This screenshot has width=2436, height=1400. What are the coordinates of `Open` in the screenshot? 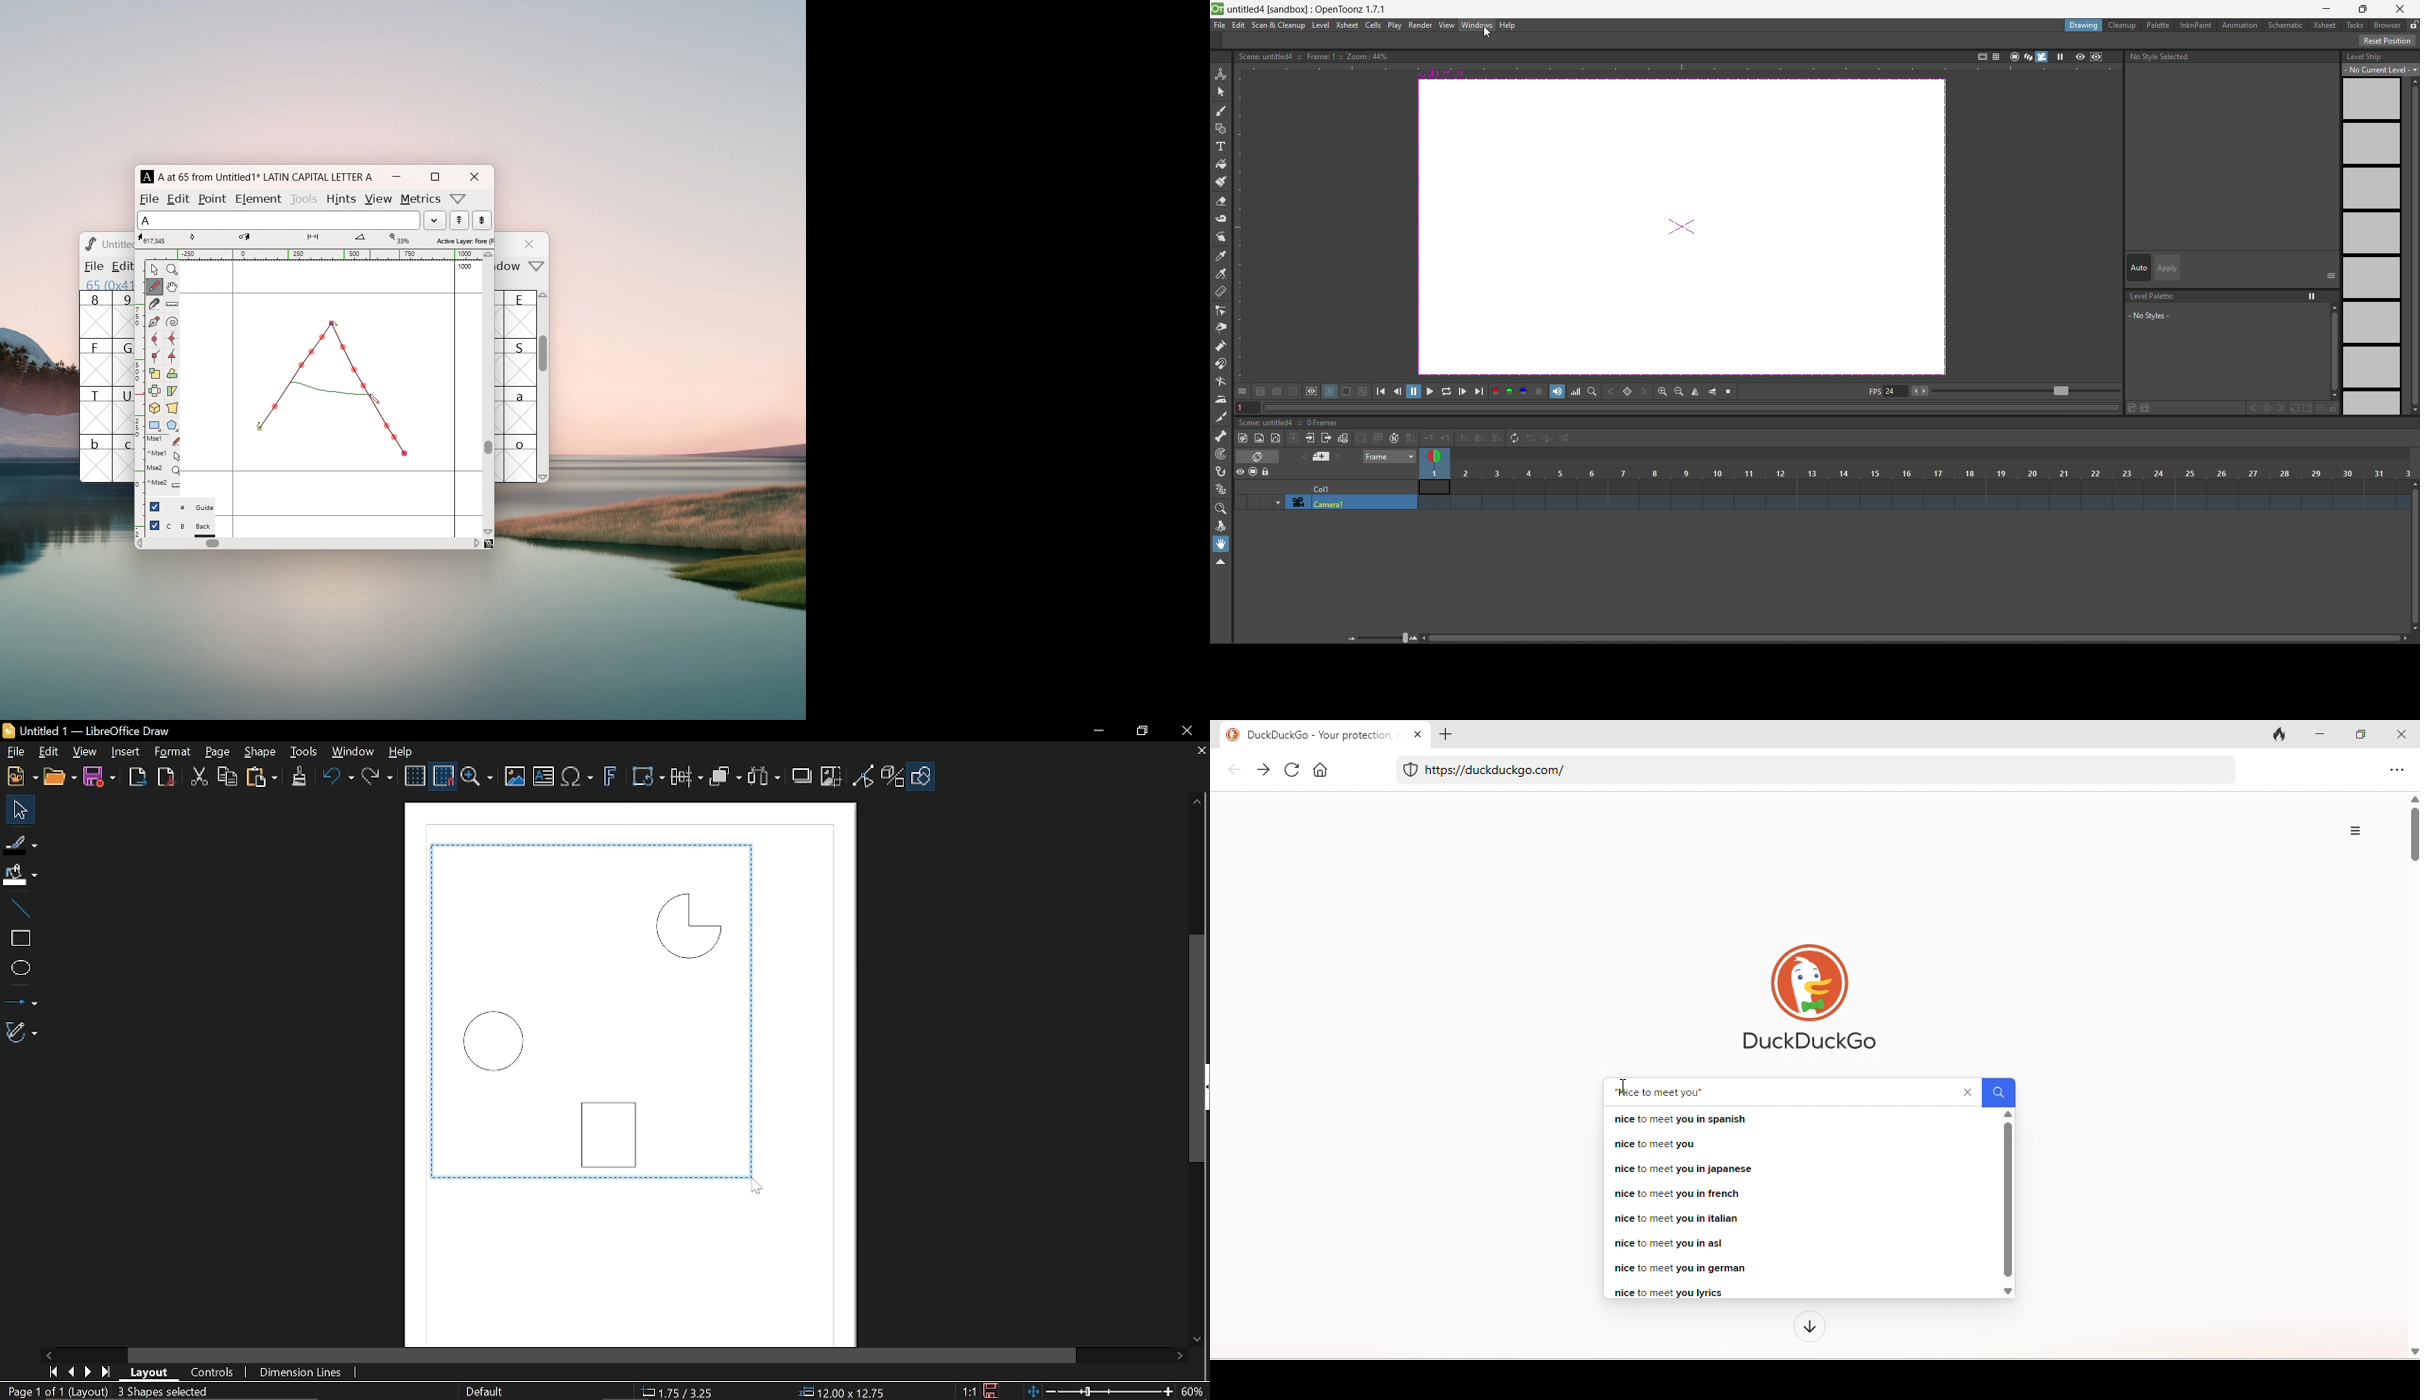 It's located at (59, 778).